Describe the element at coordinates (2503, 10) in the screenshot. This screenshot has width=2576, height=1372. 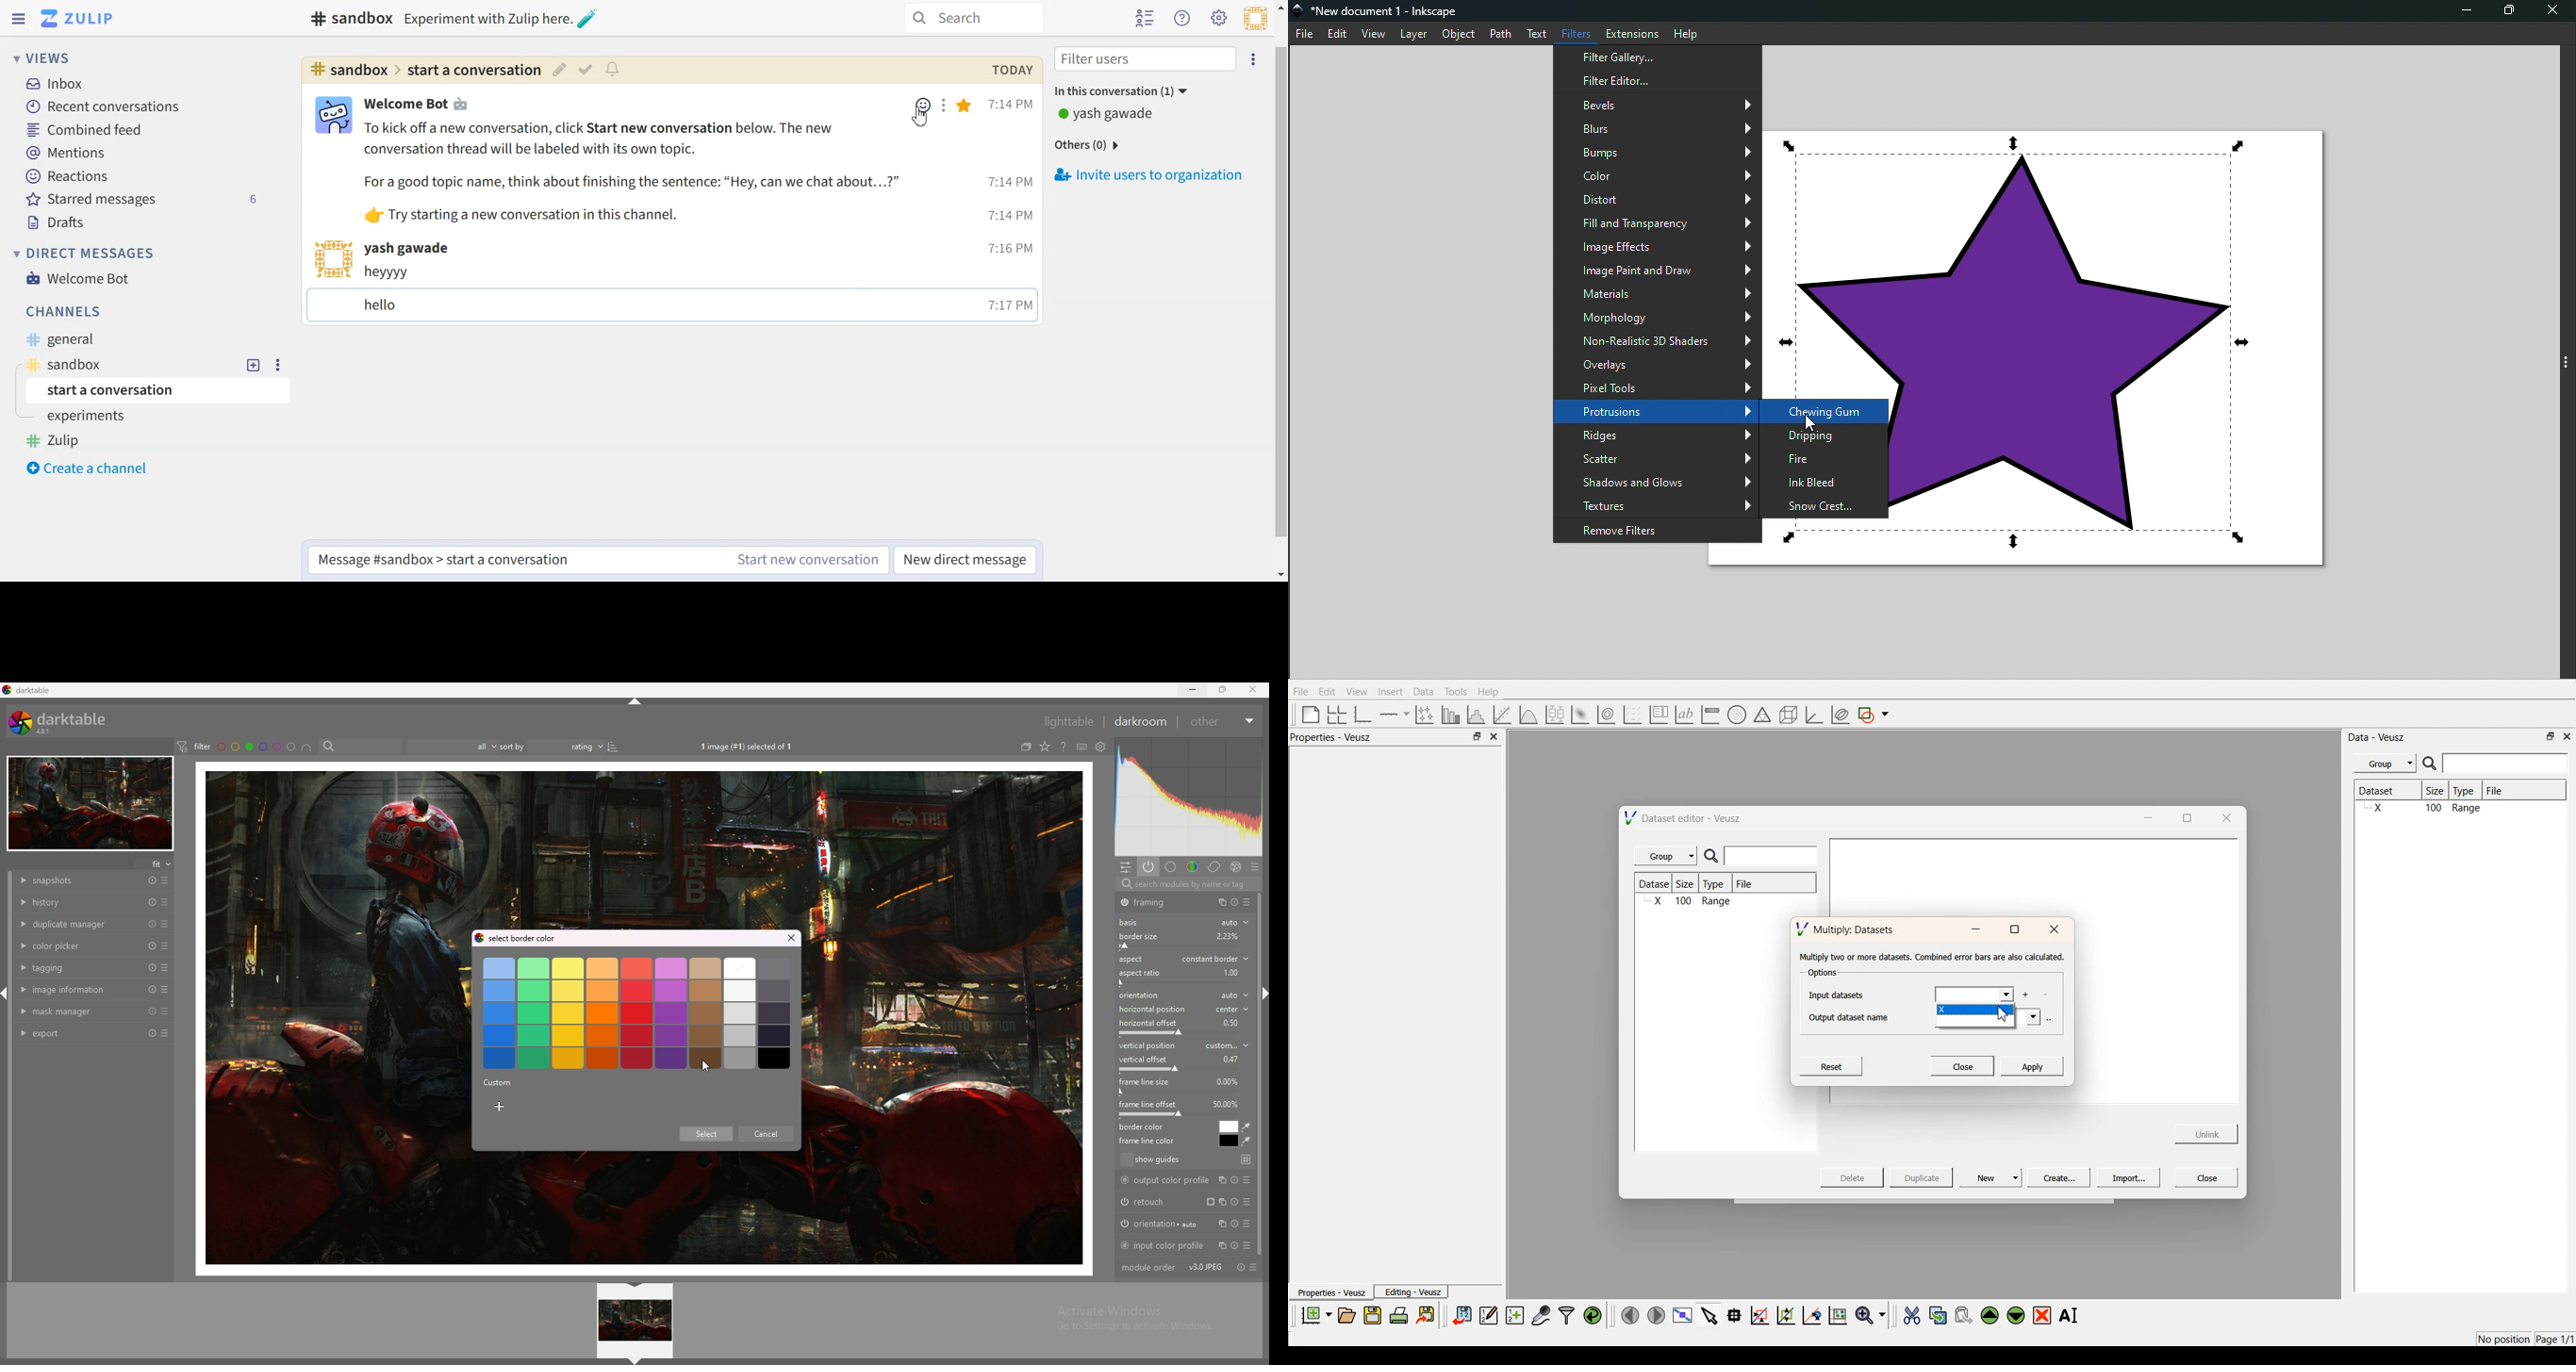
I see `Maximize` at that location.